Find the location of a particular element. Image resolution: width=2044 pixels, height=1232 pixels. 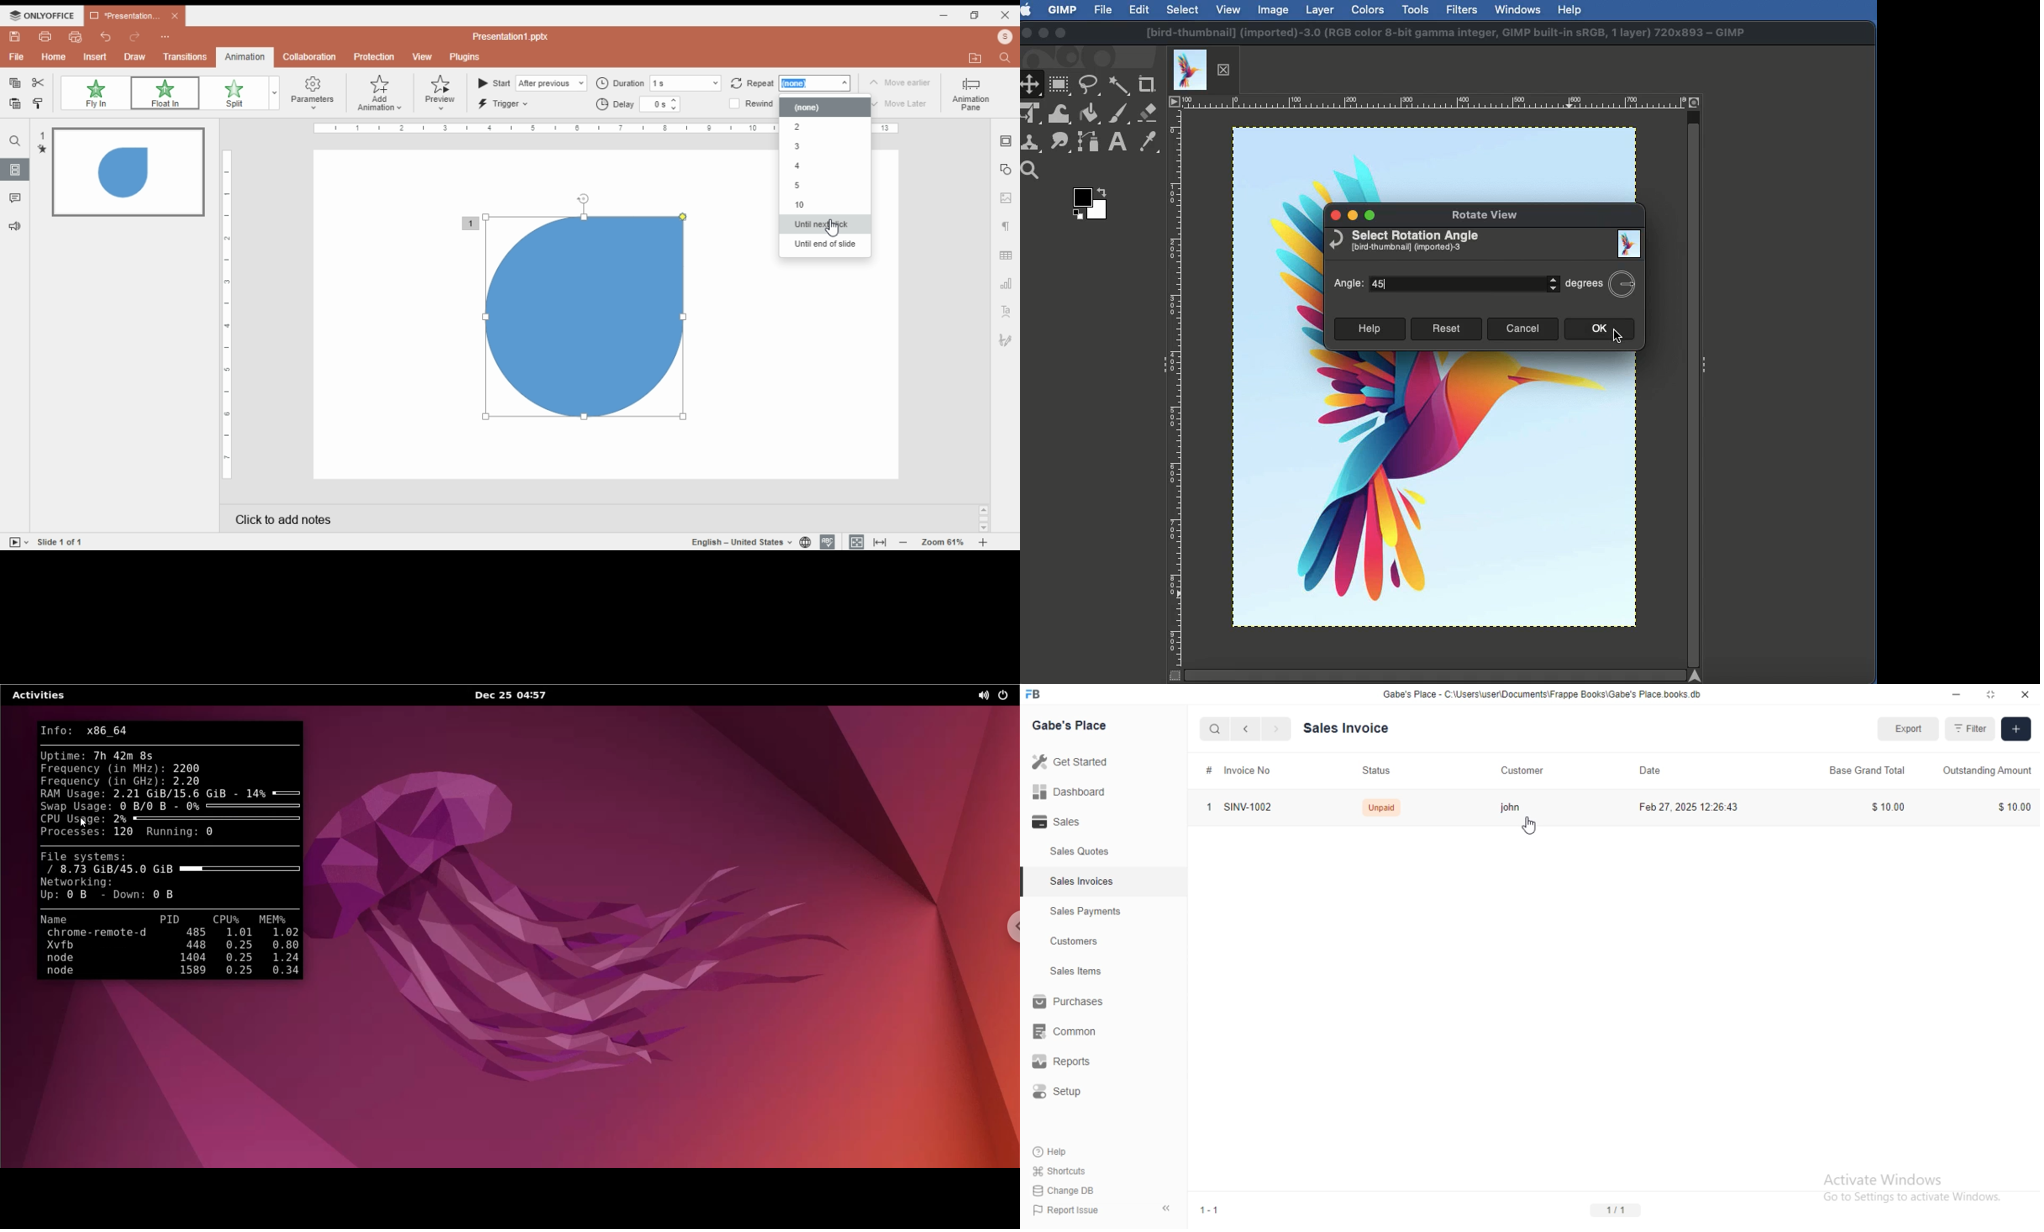

text art settings is located at coordinates (1006, 312).